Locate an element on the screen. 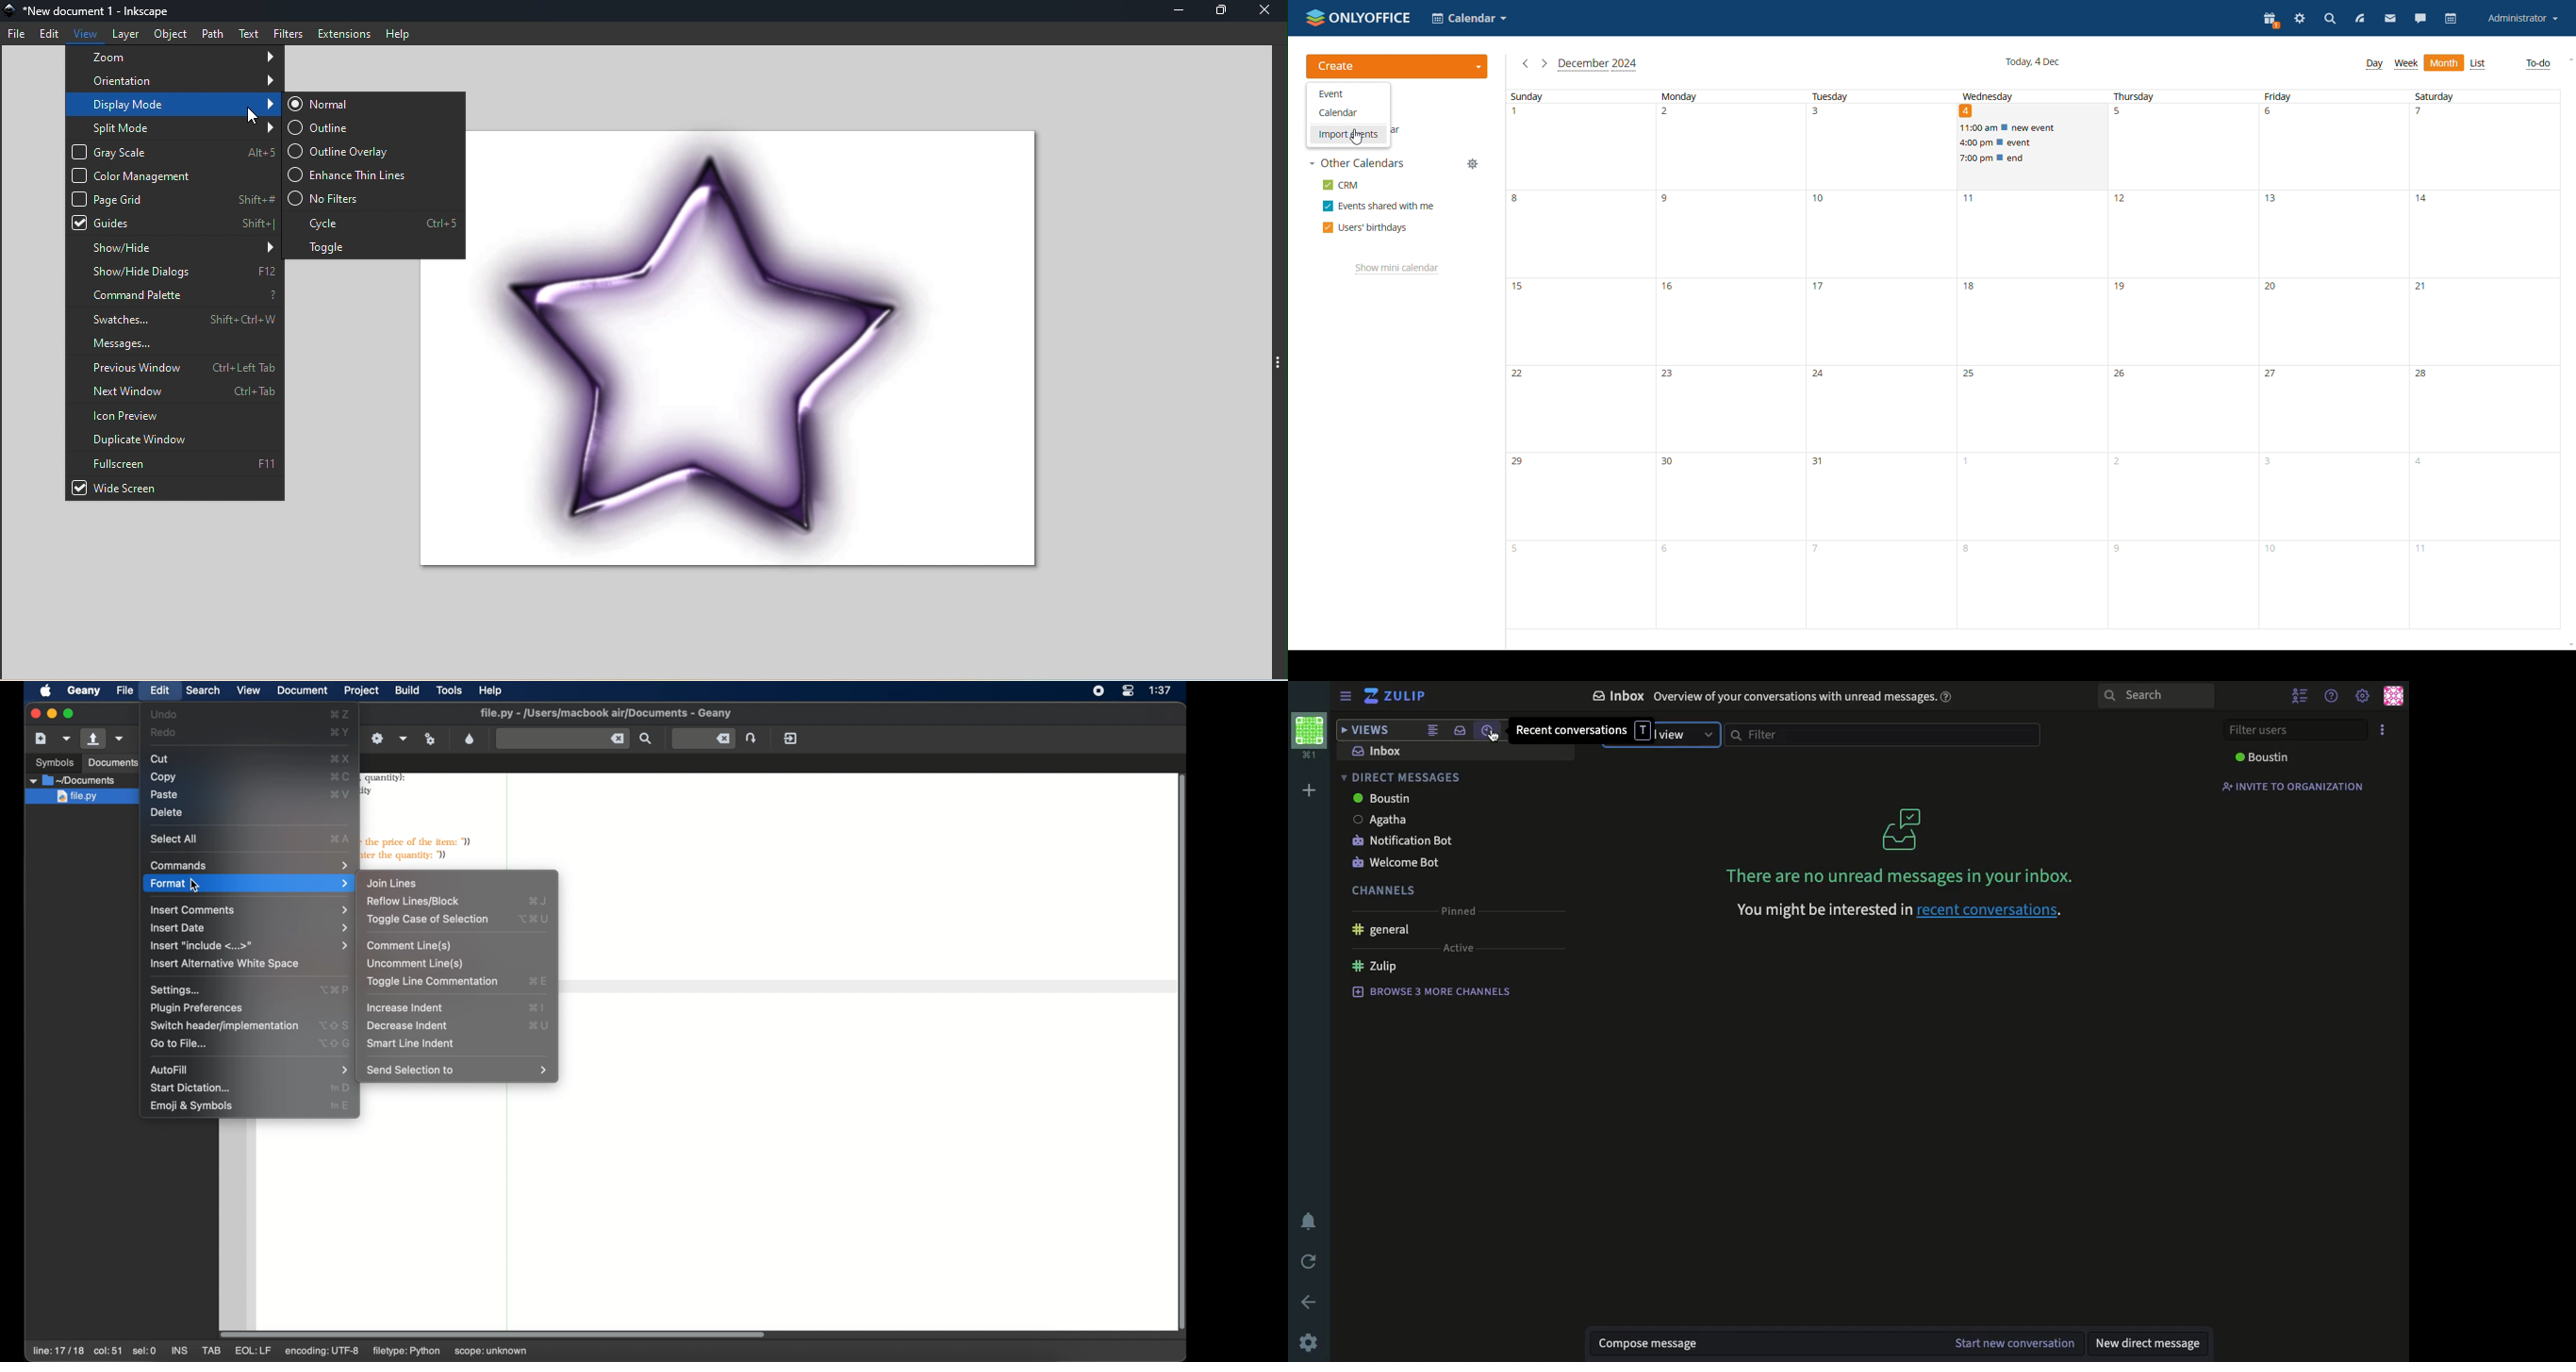 Image resolution: width=2576 pixels, height=1372 pixels. active is located at coordinates (1457, 948).